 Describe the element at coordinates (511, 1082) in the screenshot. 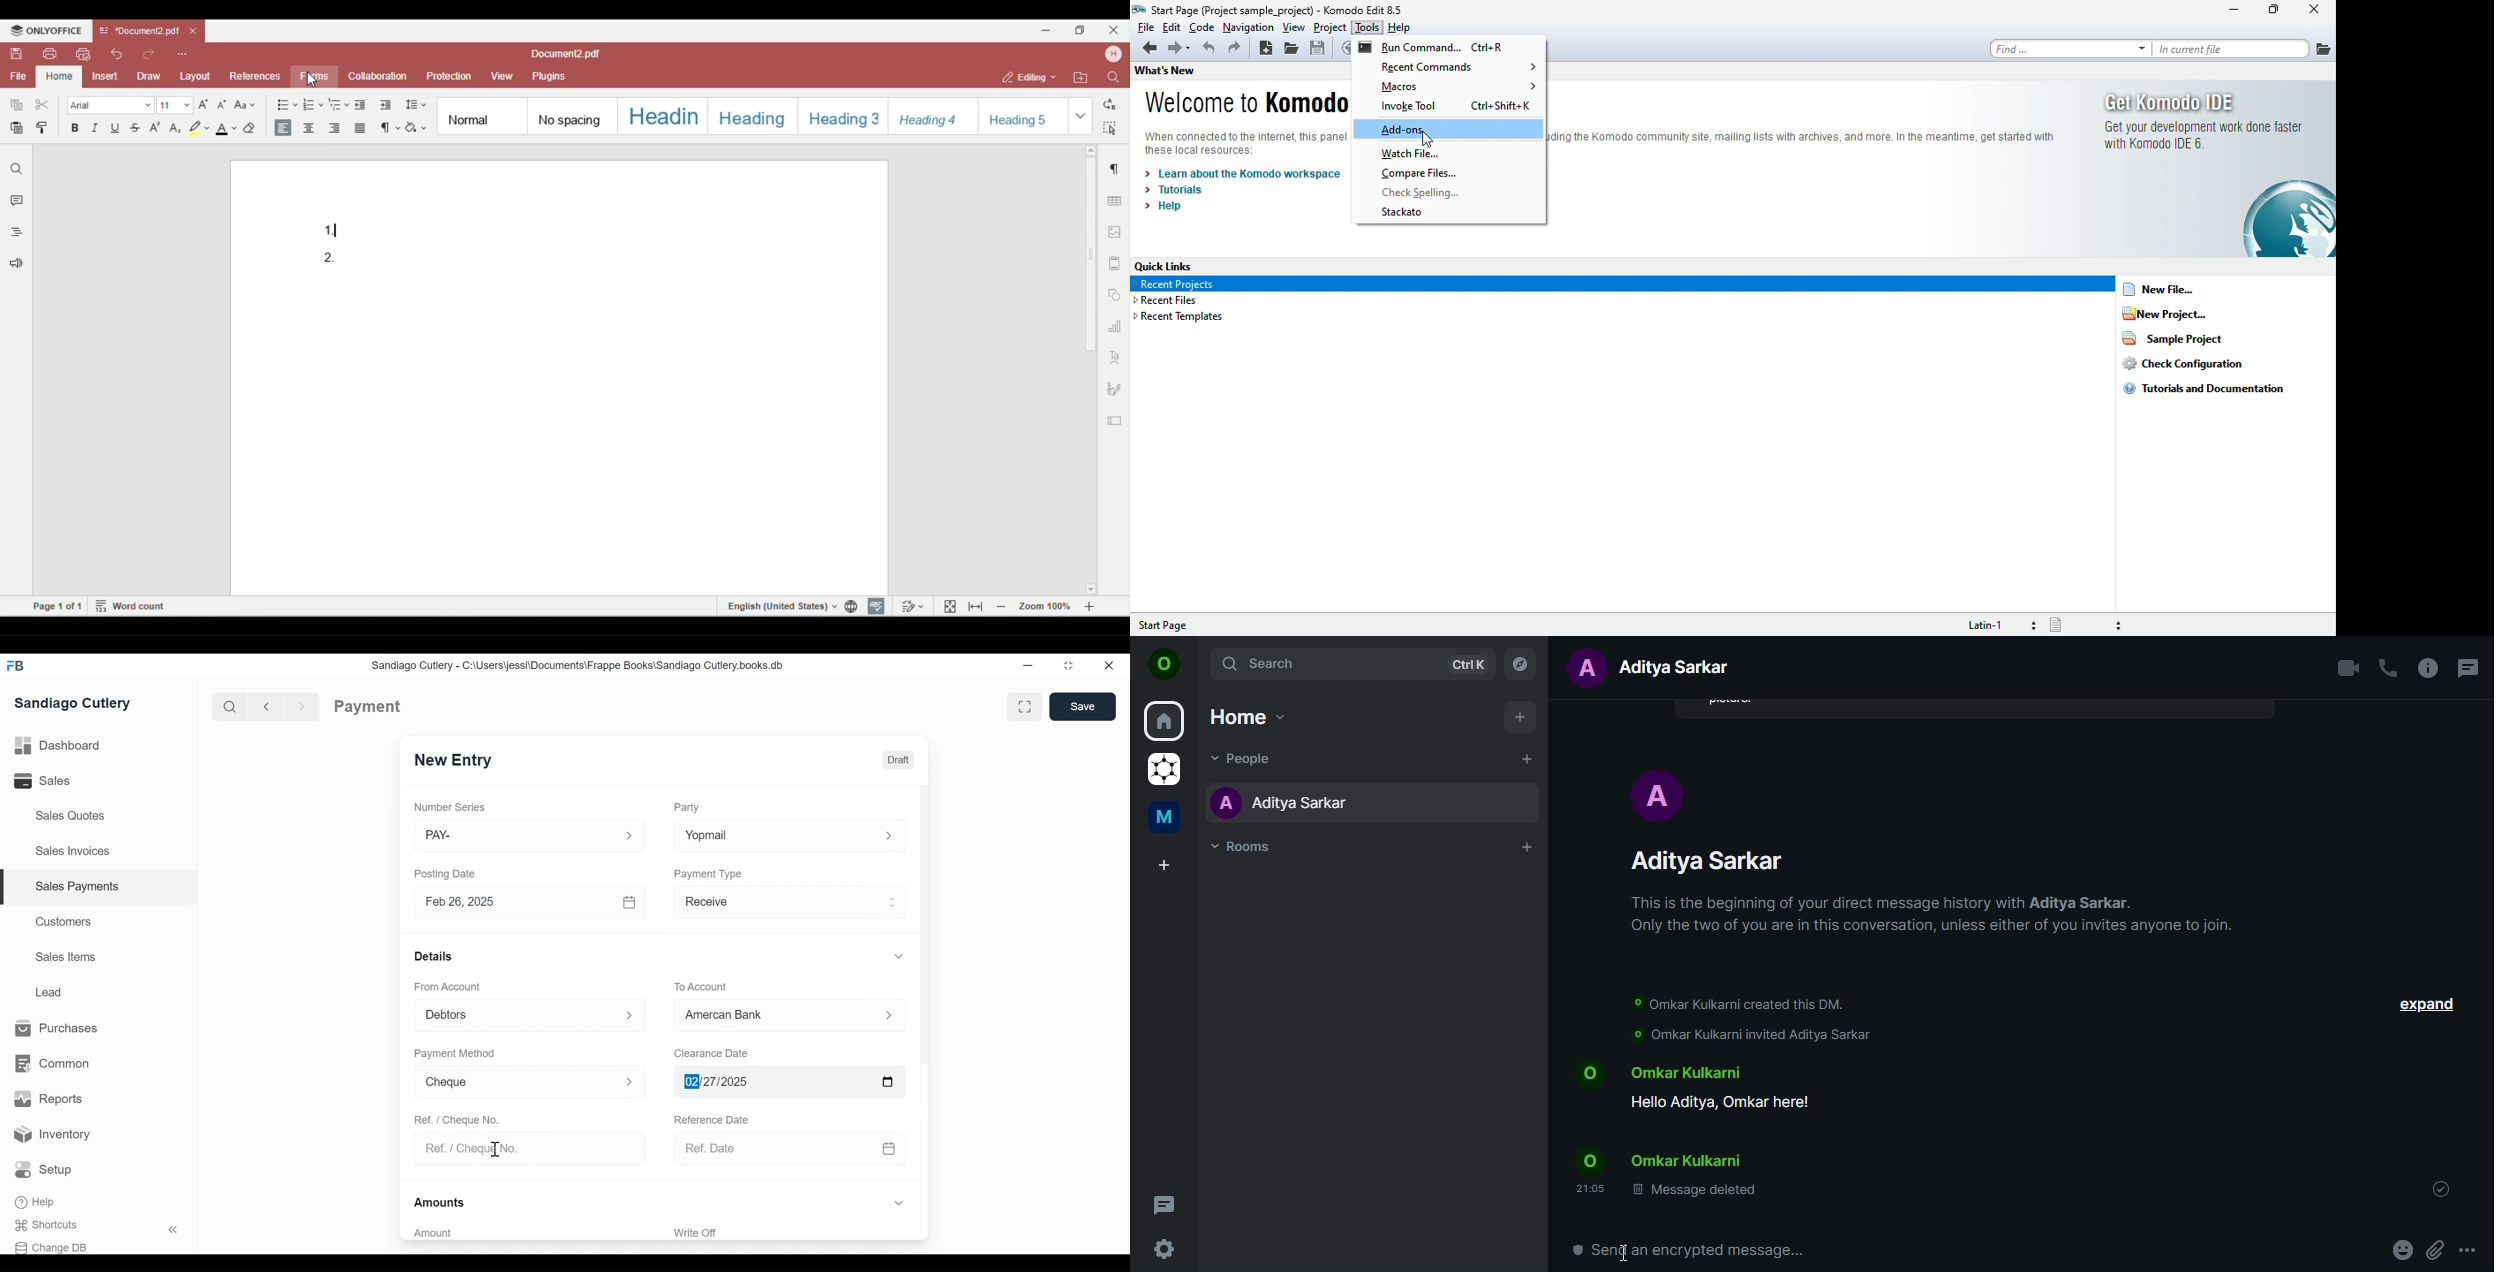

I see `Cheque` at that location.